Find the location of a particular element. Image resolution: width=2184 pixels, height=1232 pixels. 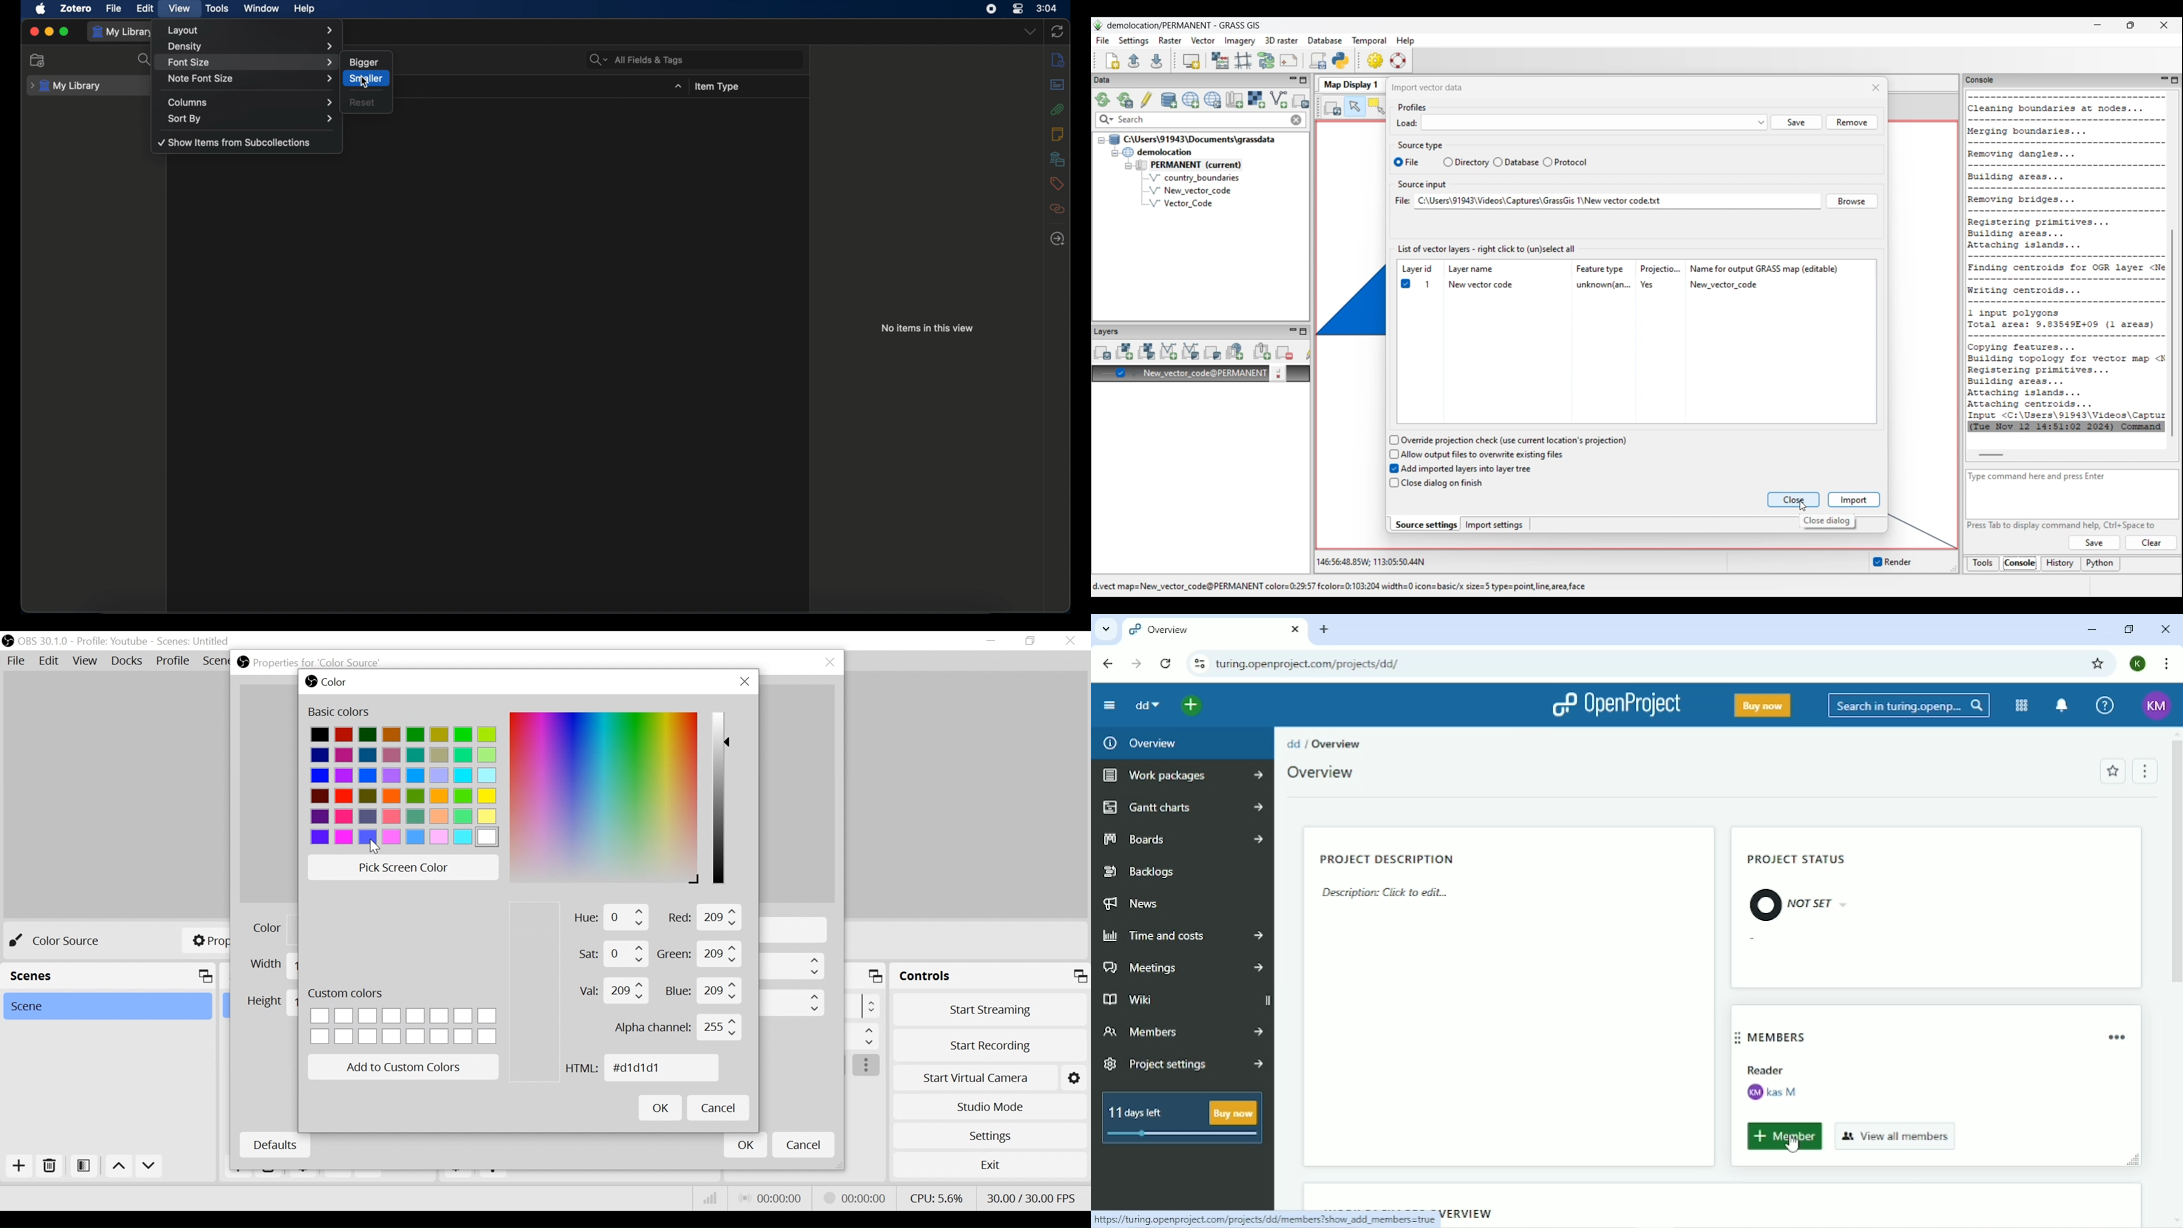

Buy now is located at coordinates (1761, 705).